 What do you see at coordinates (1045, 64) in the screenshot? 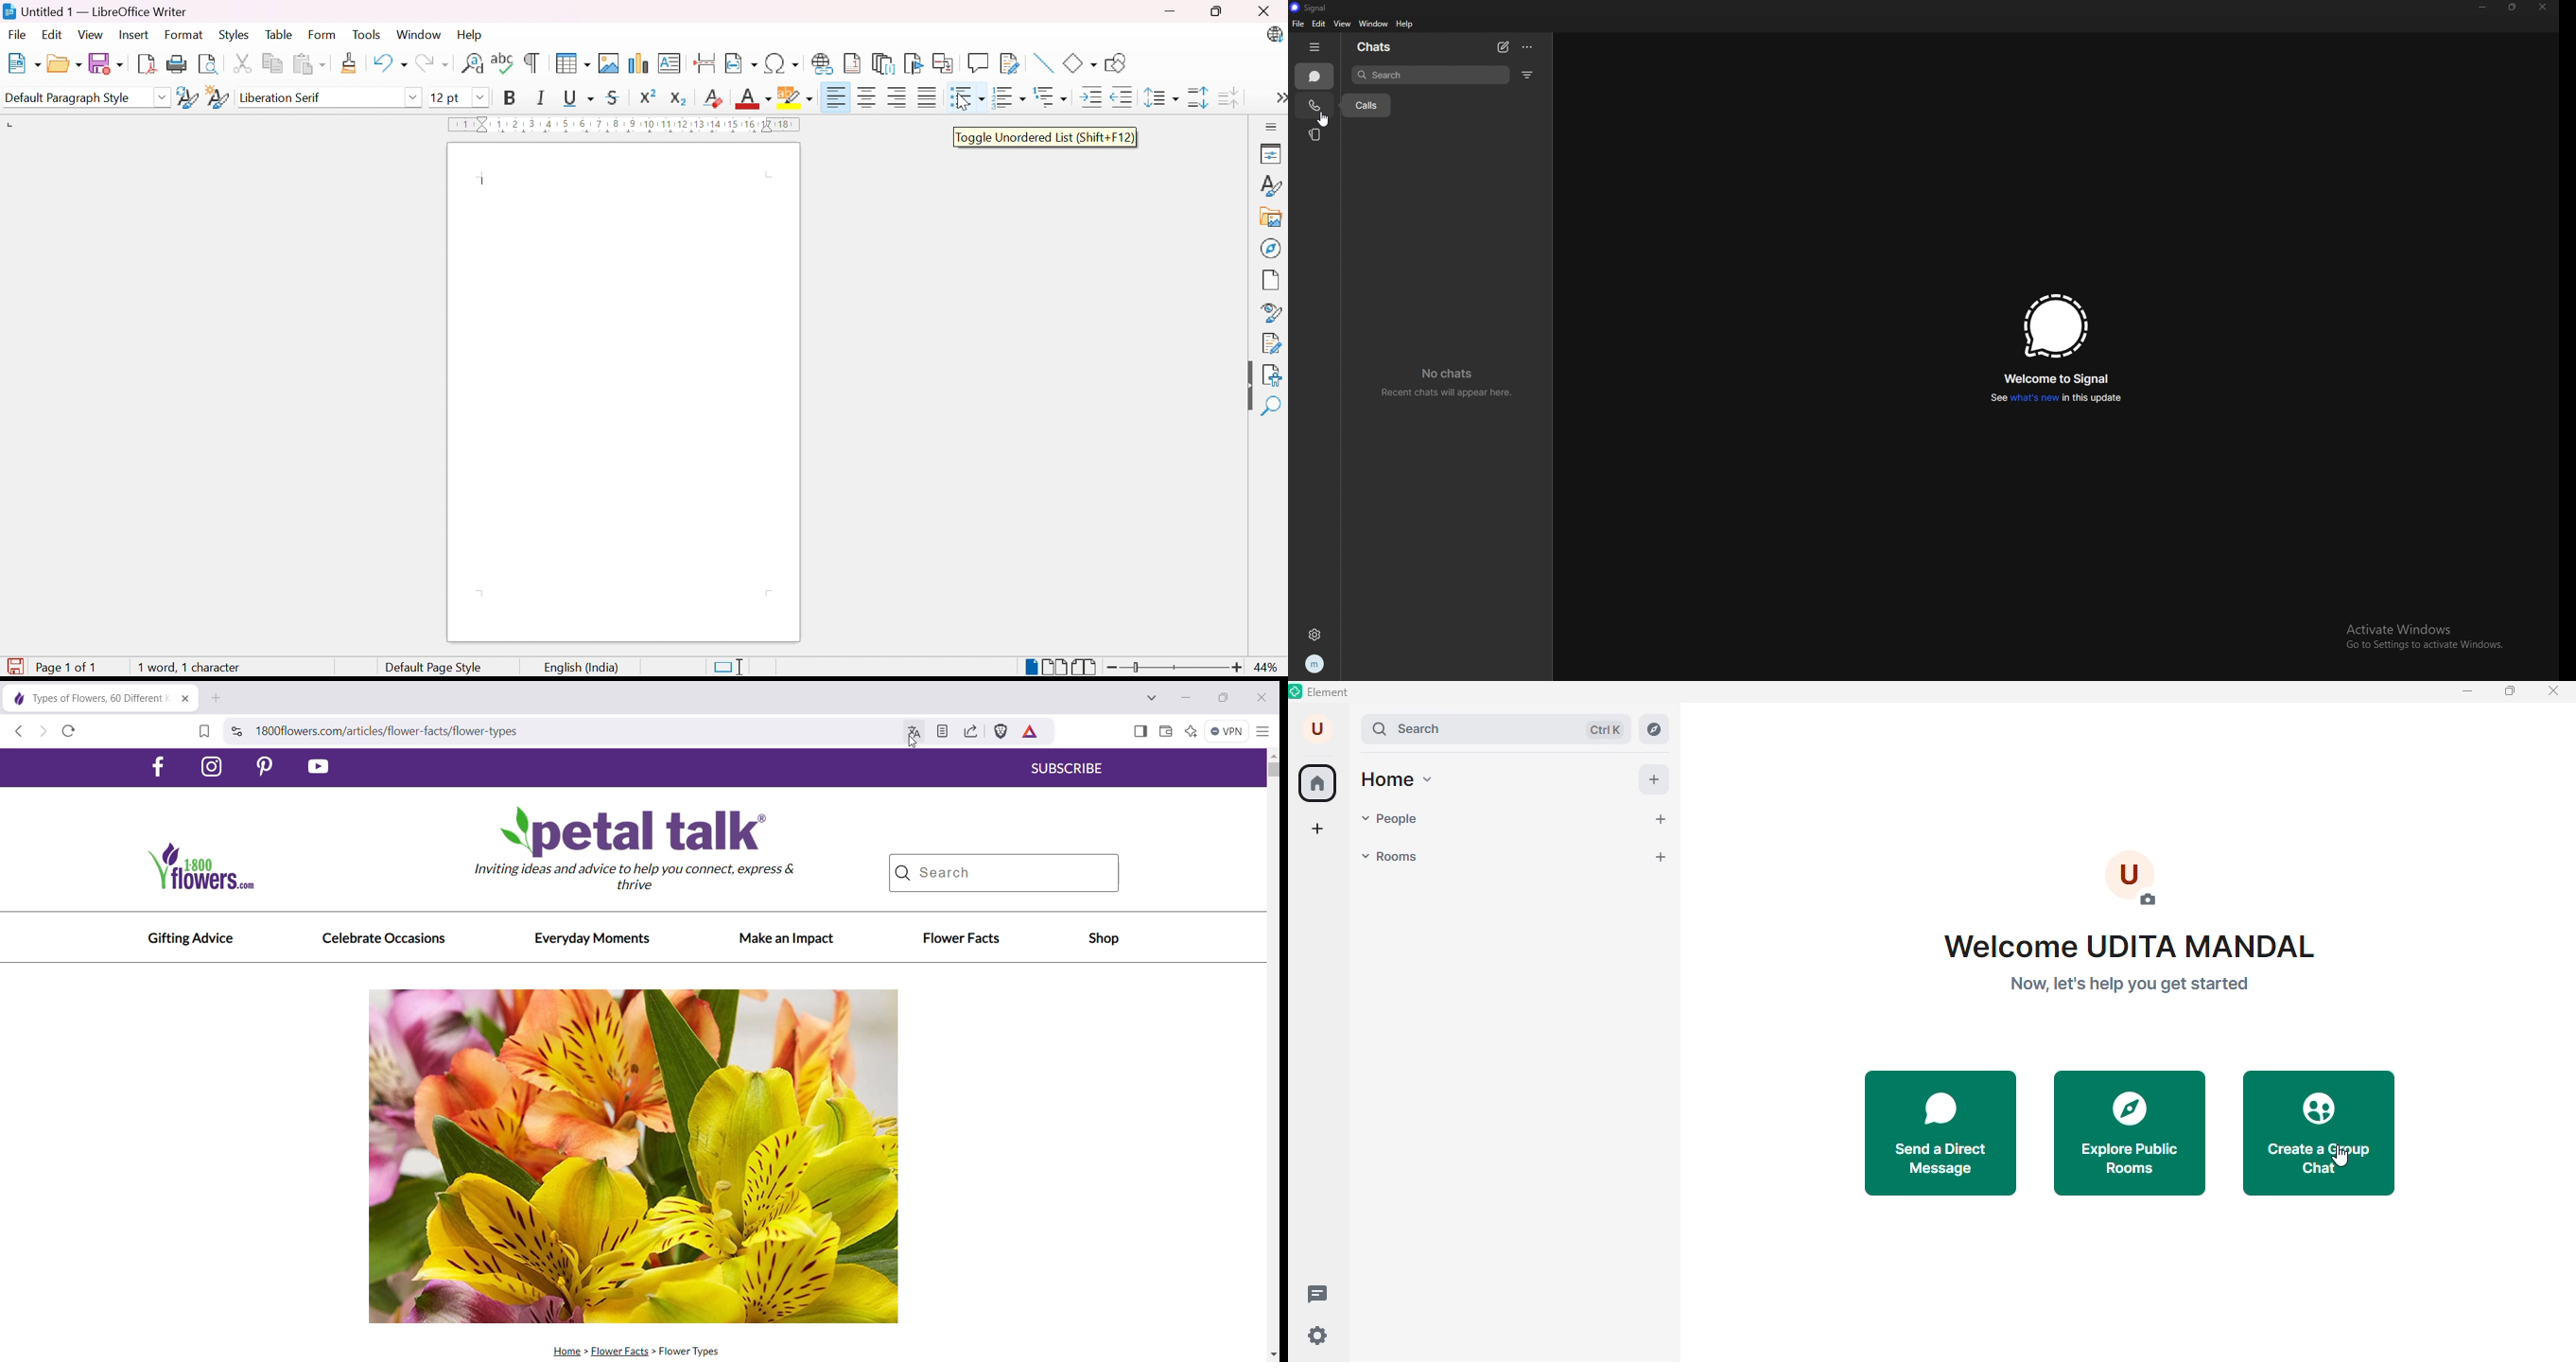
I see `Insert line.` at bounding box center [1045, 64].